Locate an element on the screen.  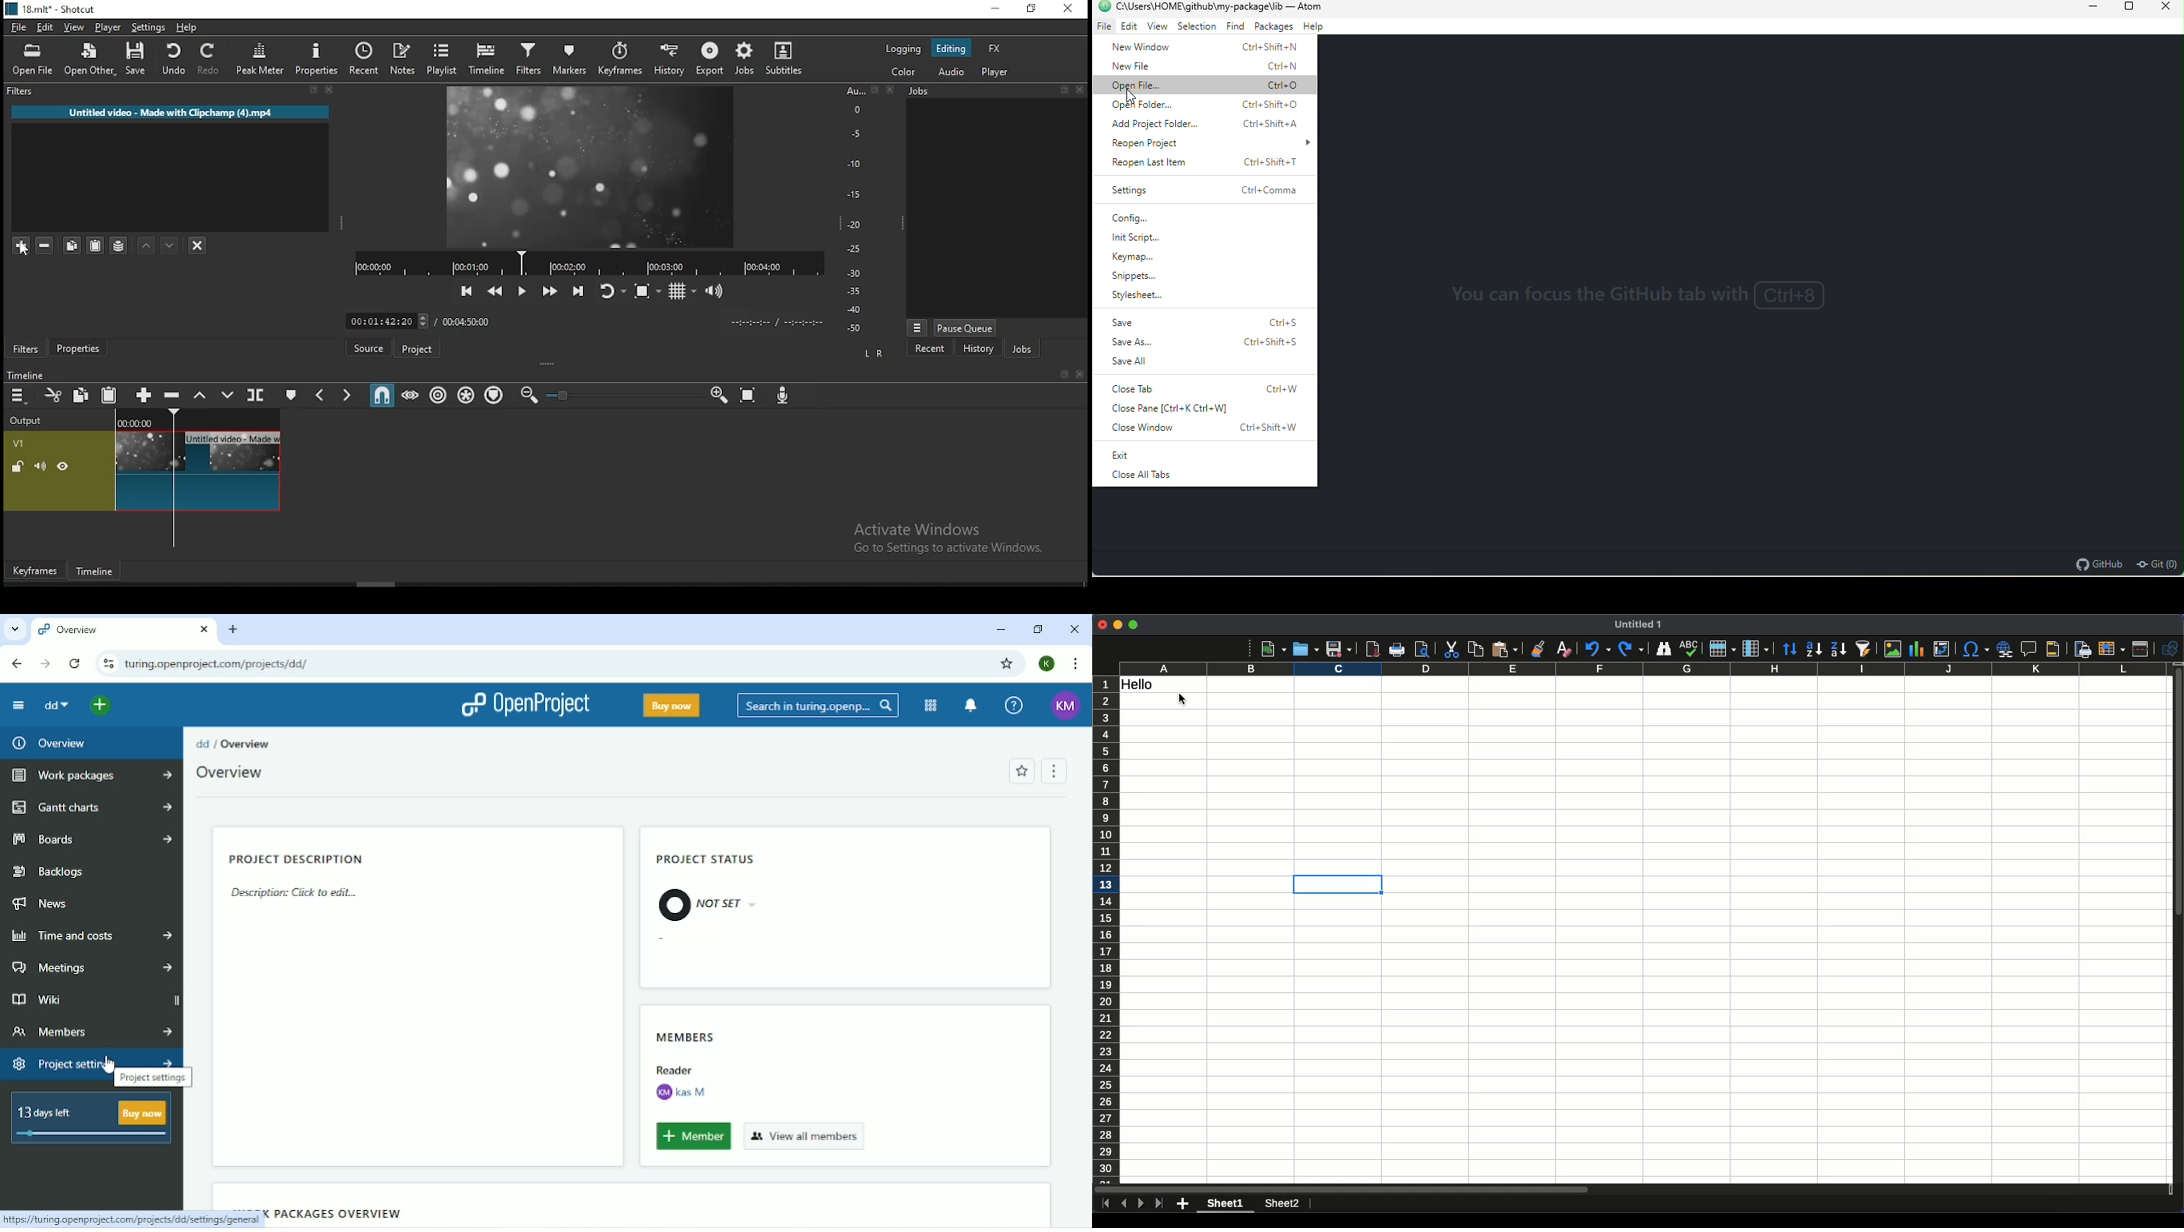
paste is located at coordinates (96, 245).